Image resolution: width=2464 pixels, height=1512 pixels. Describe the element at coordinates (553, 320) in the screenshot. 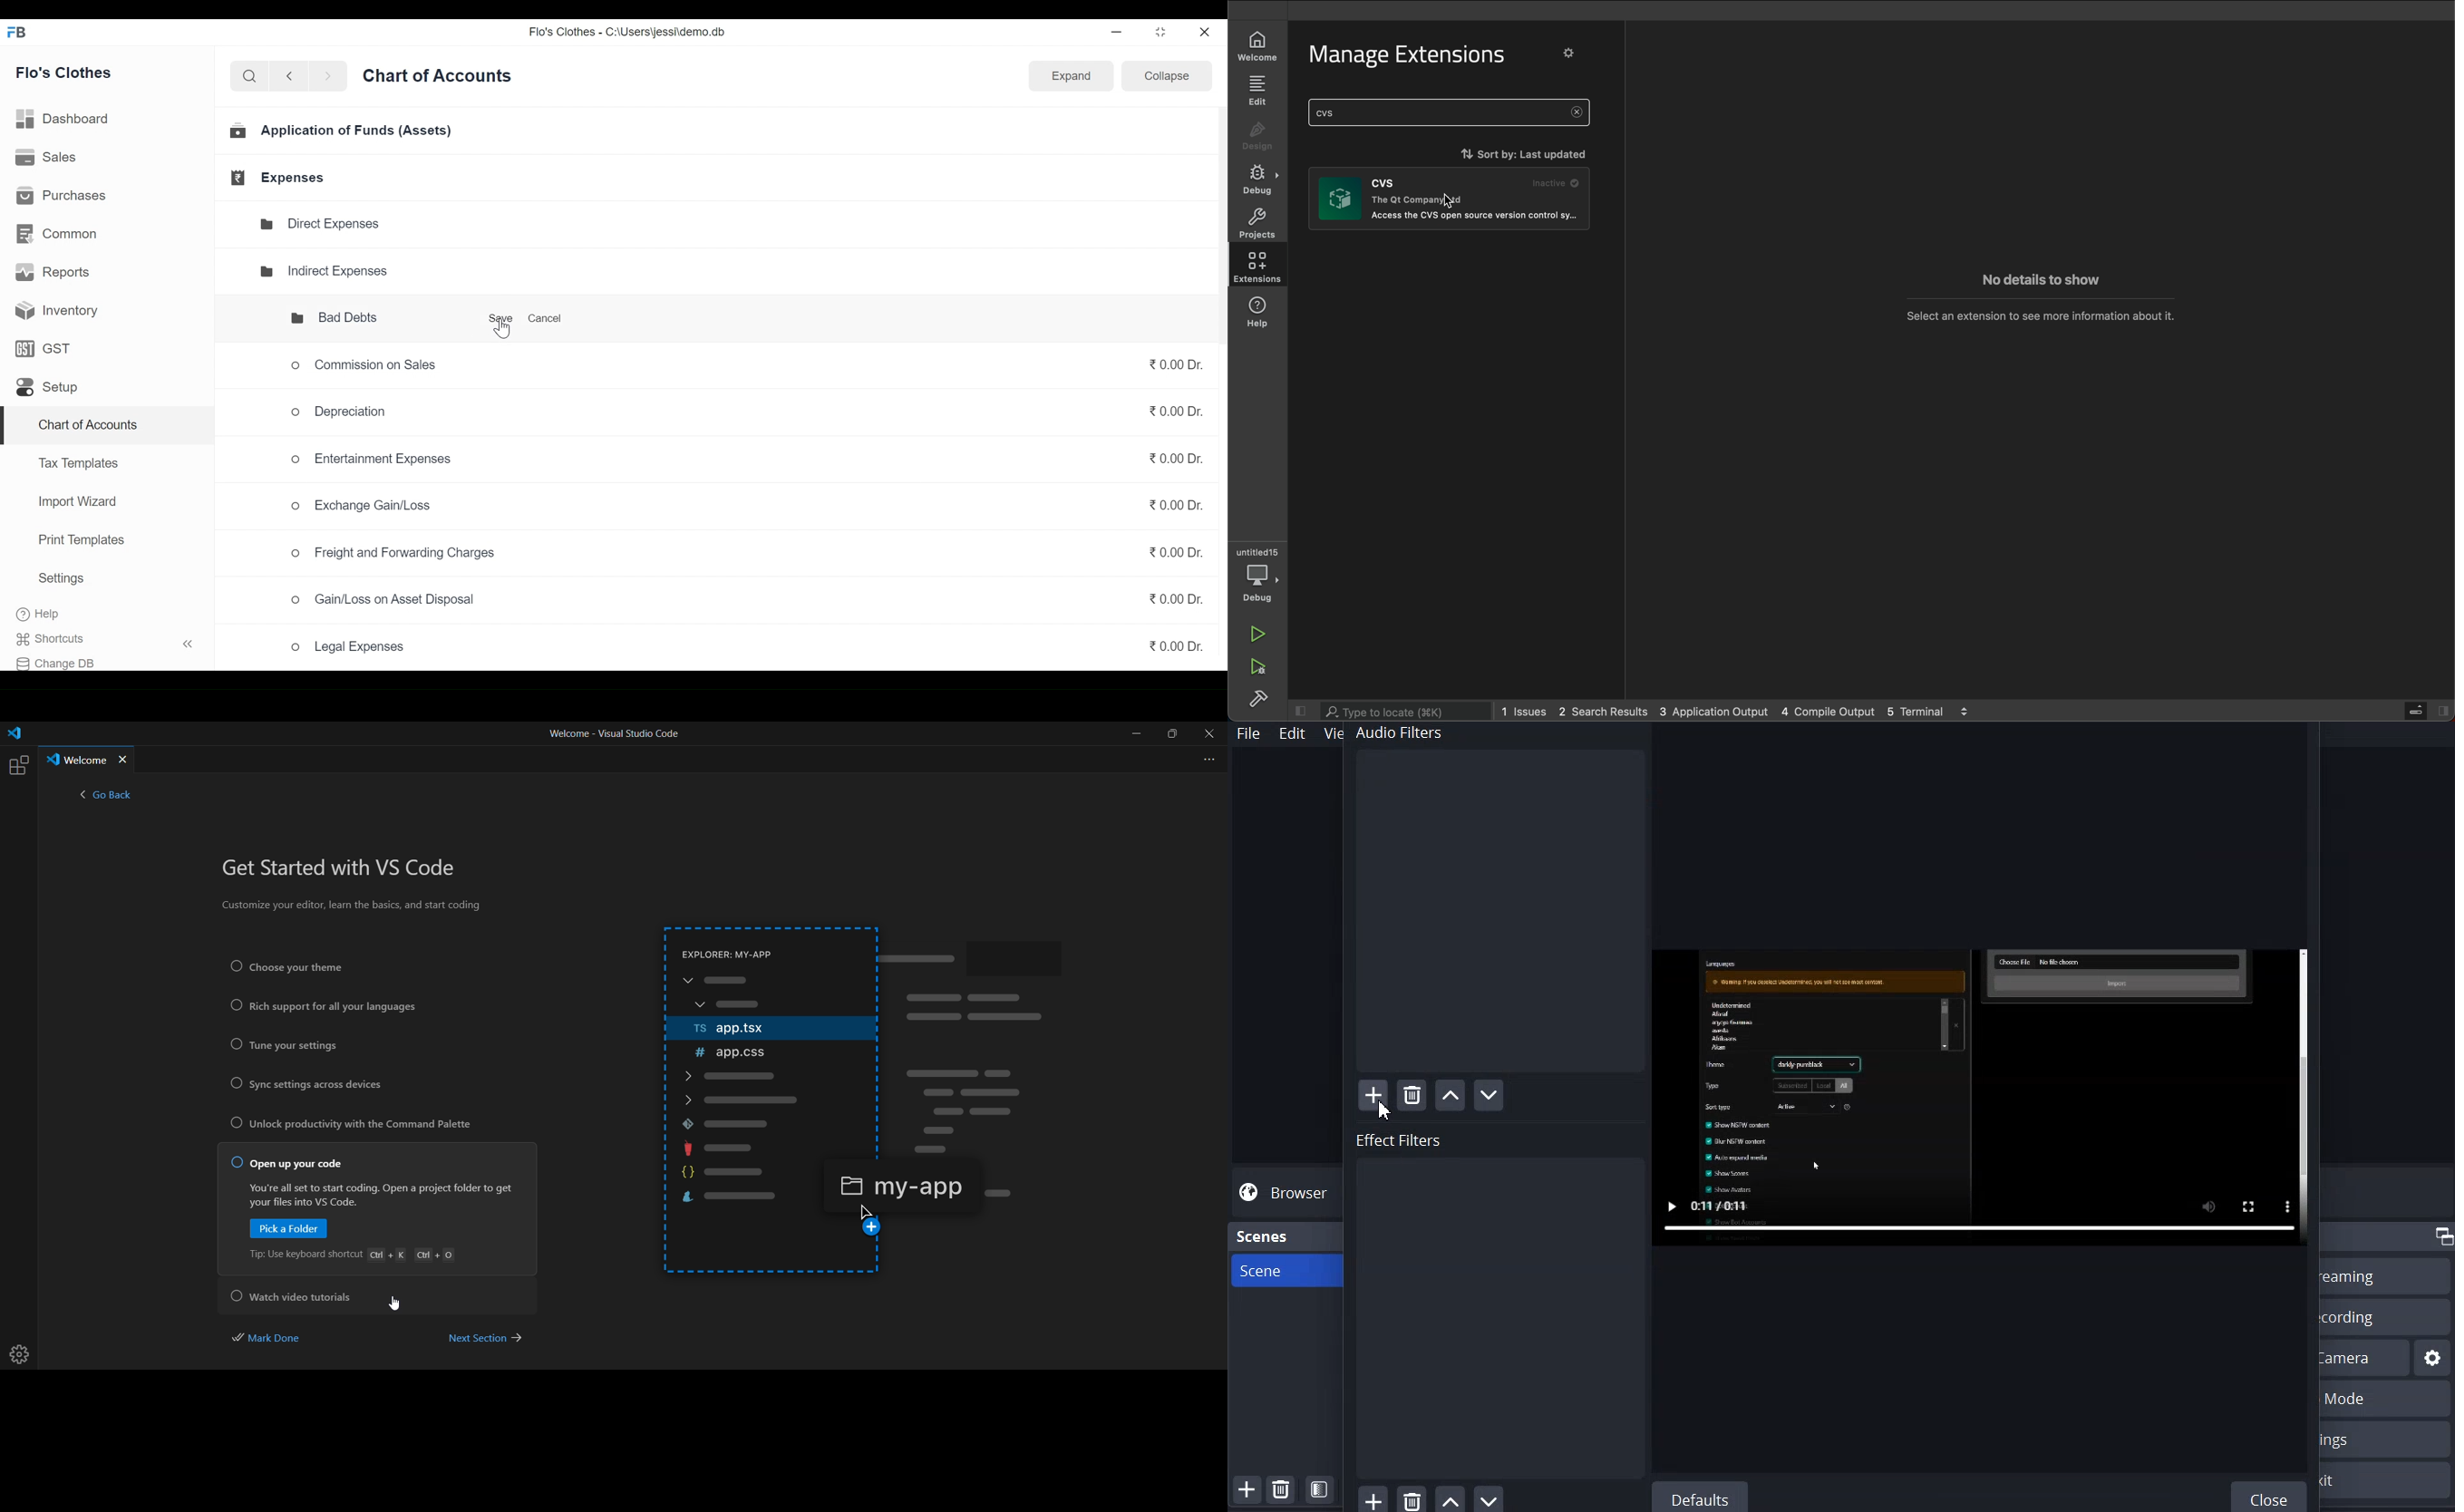

I see `Cancel` at that location.